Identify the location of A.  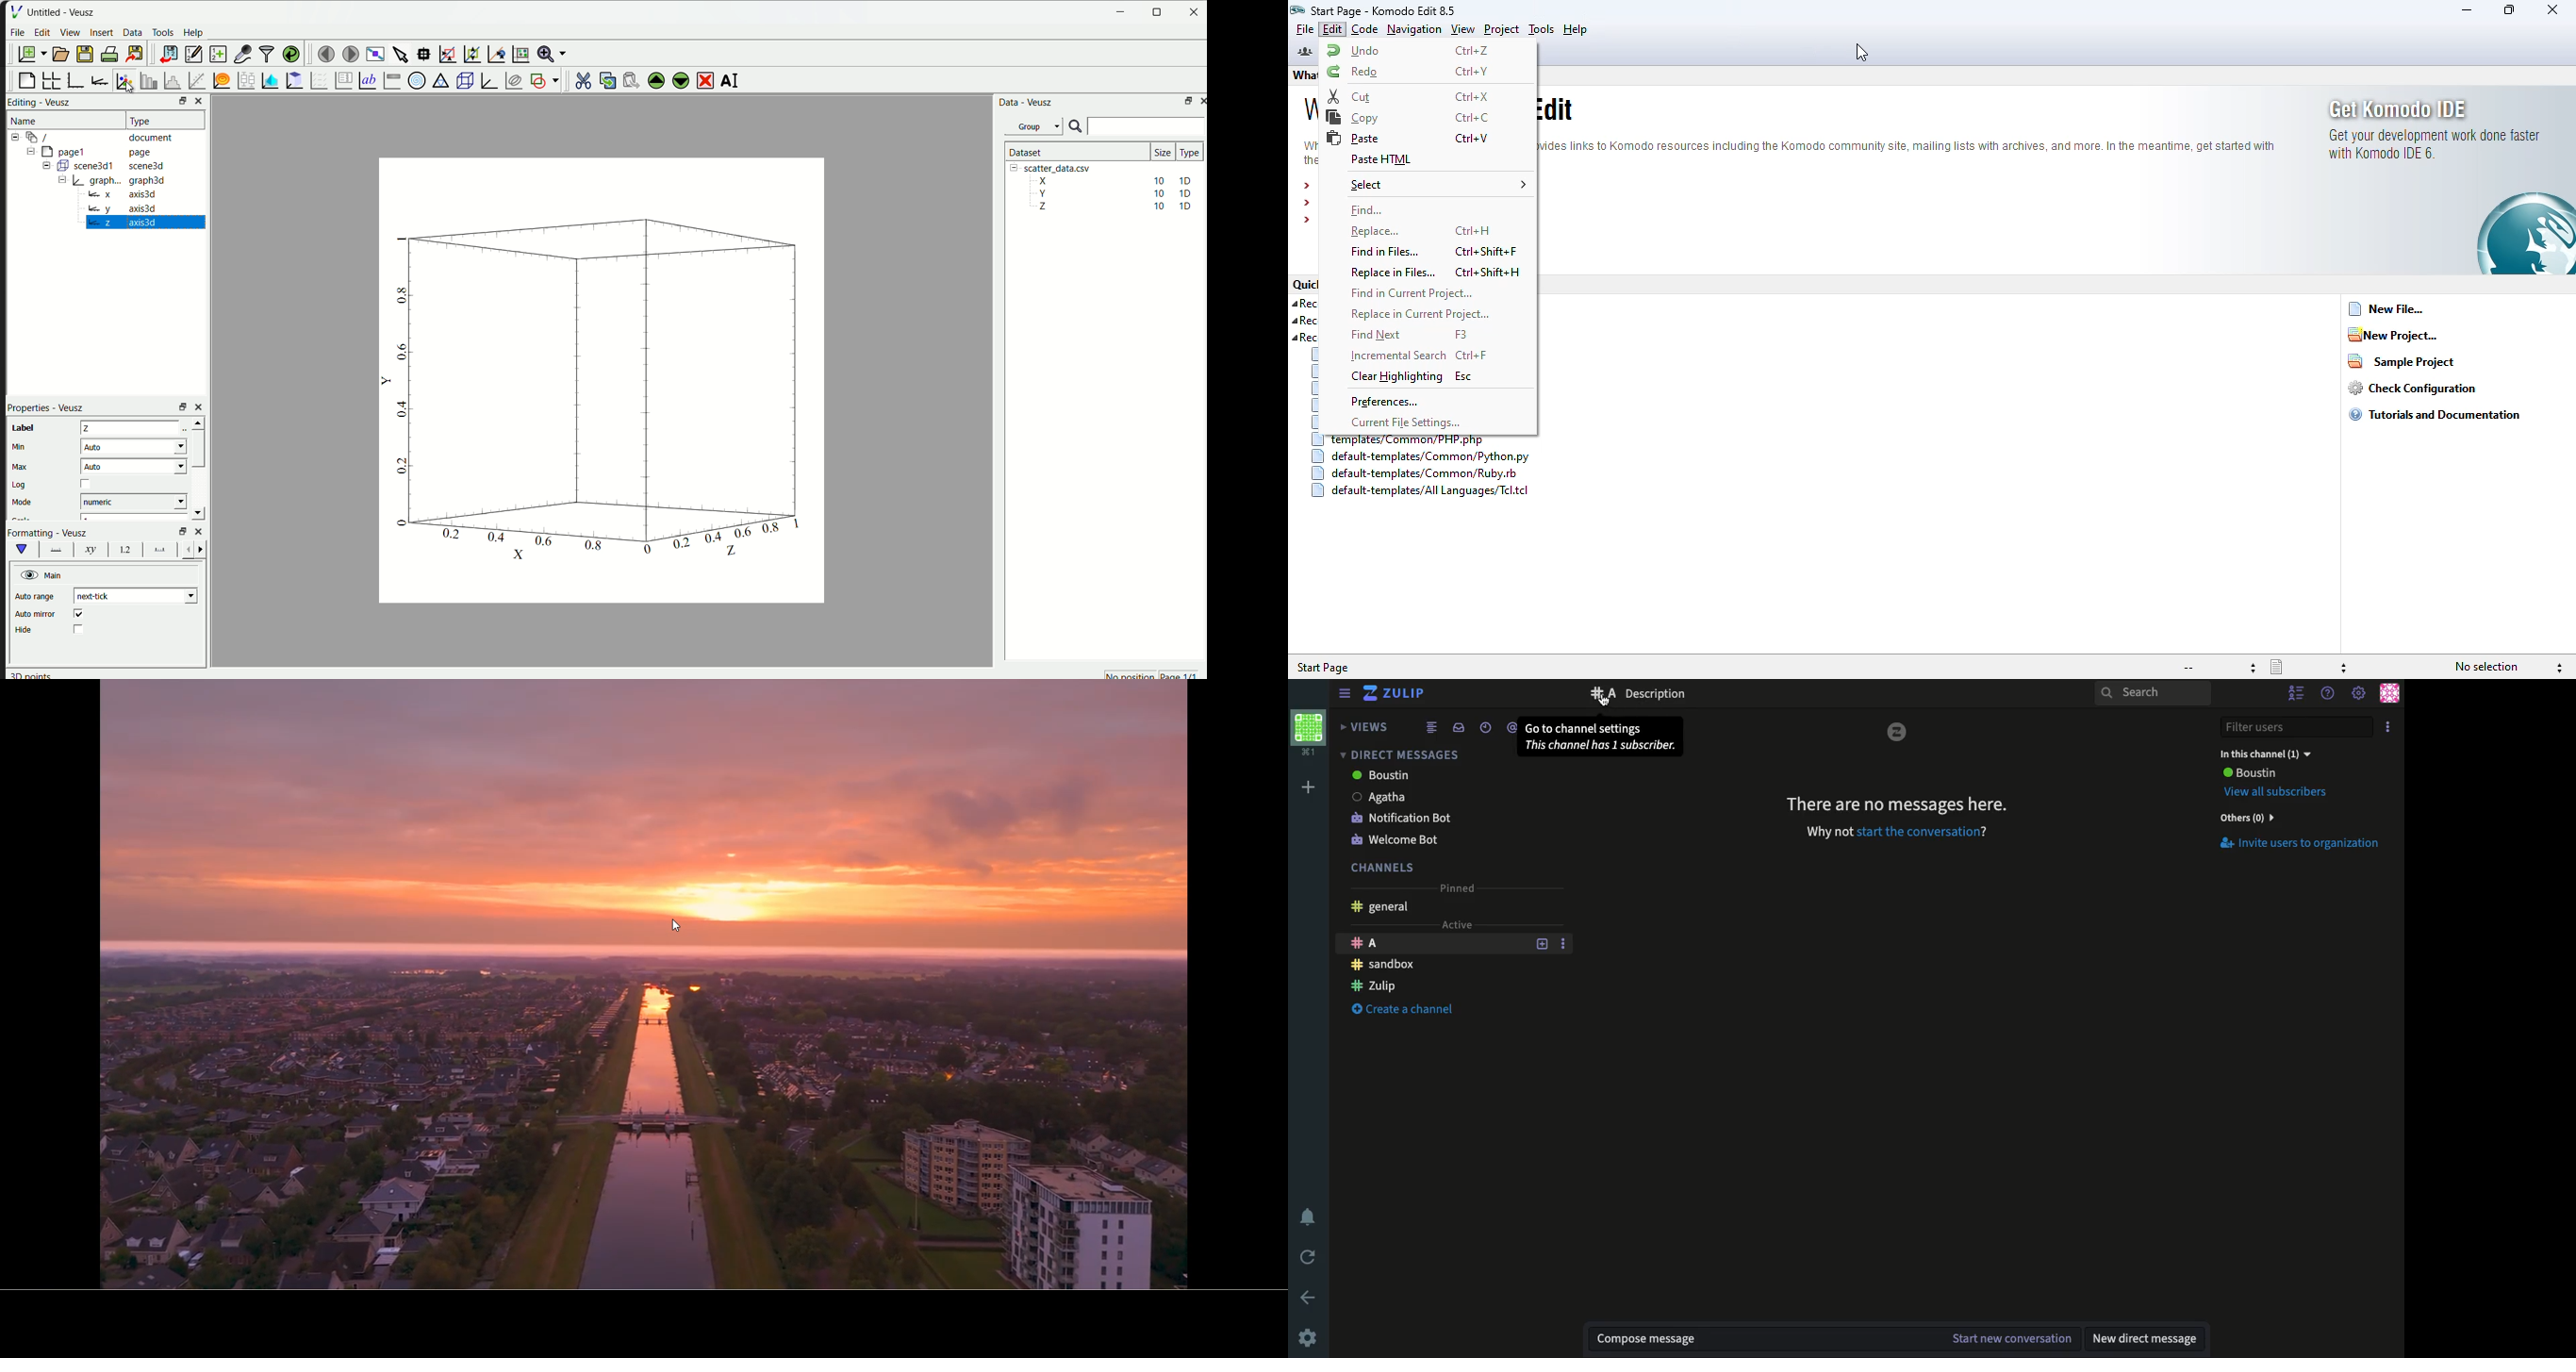
(1430, 945).